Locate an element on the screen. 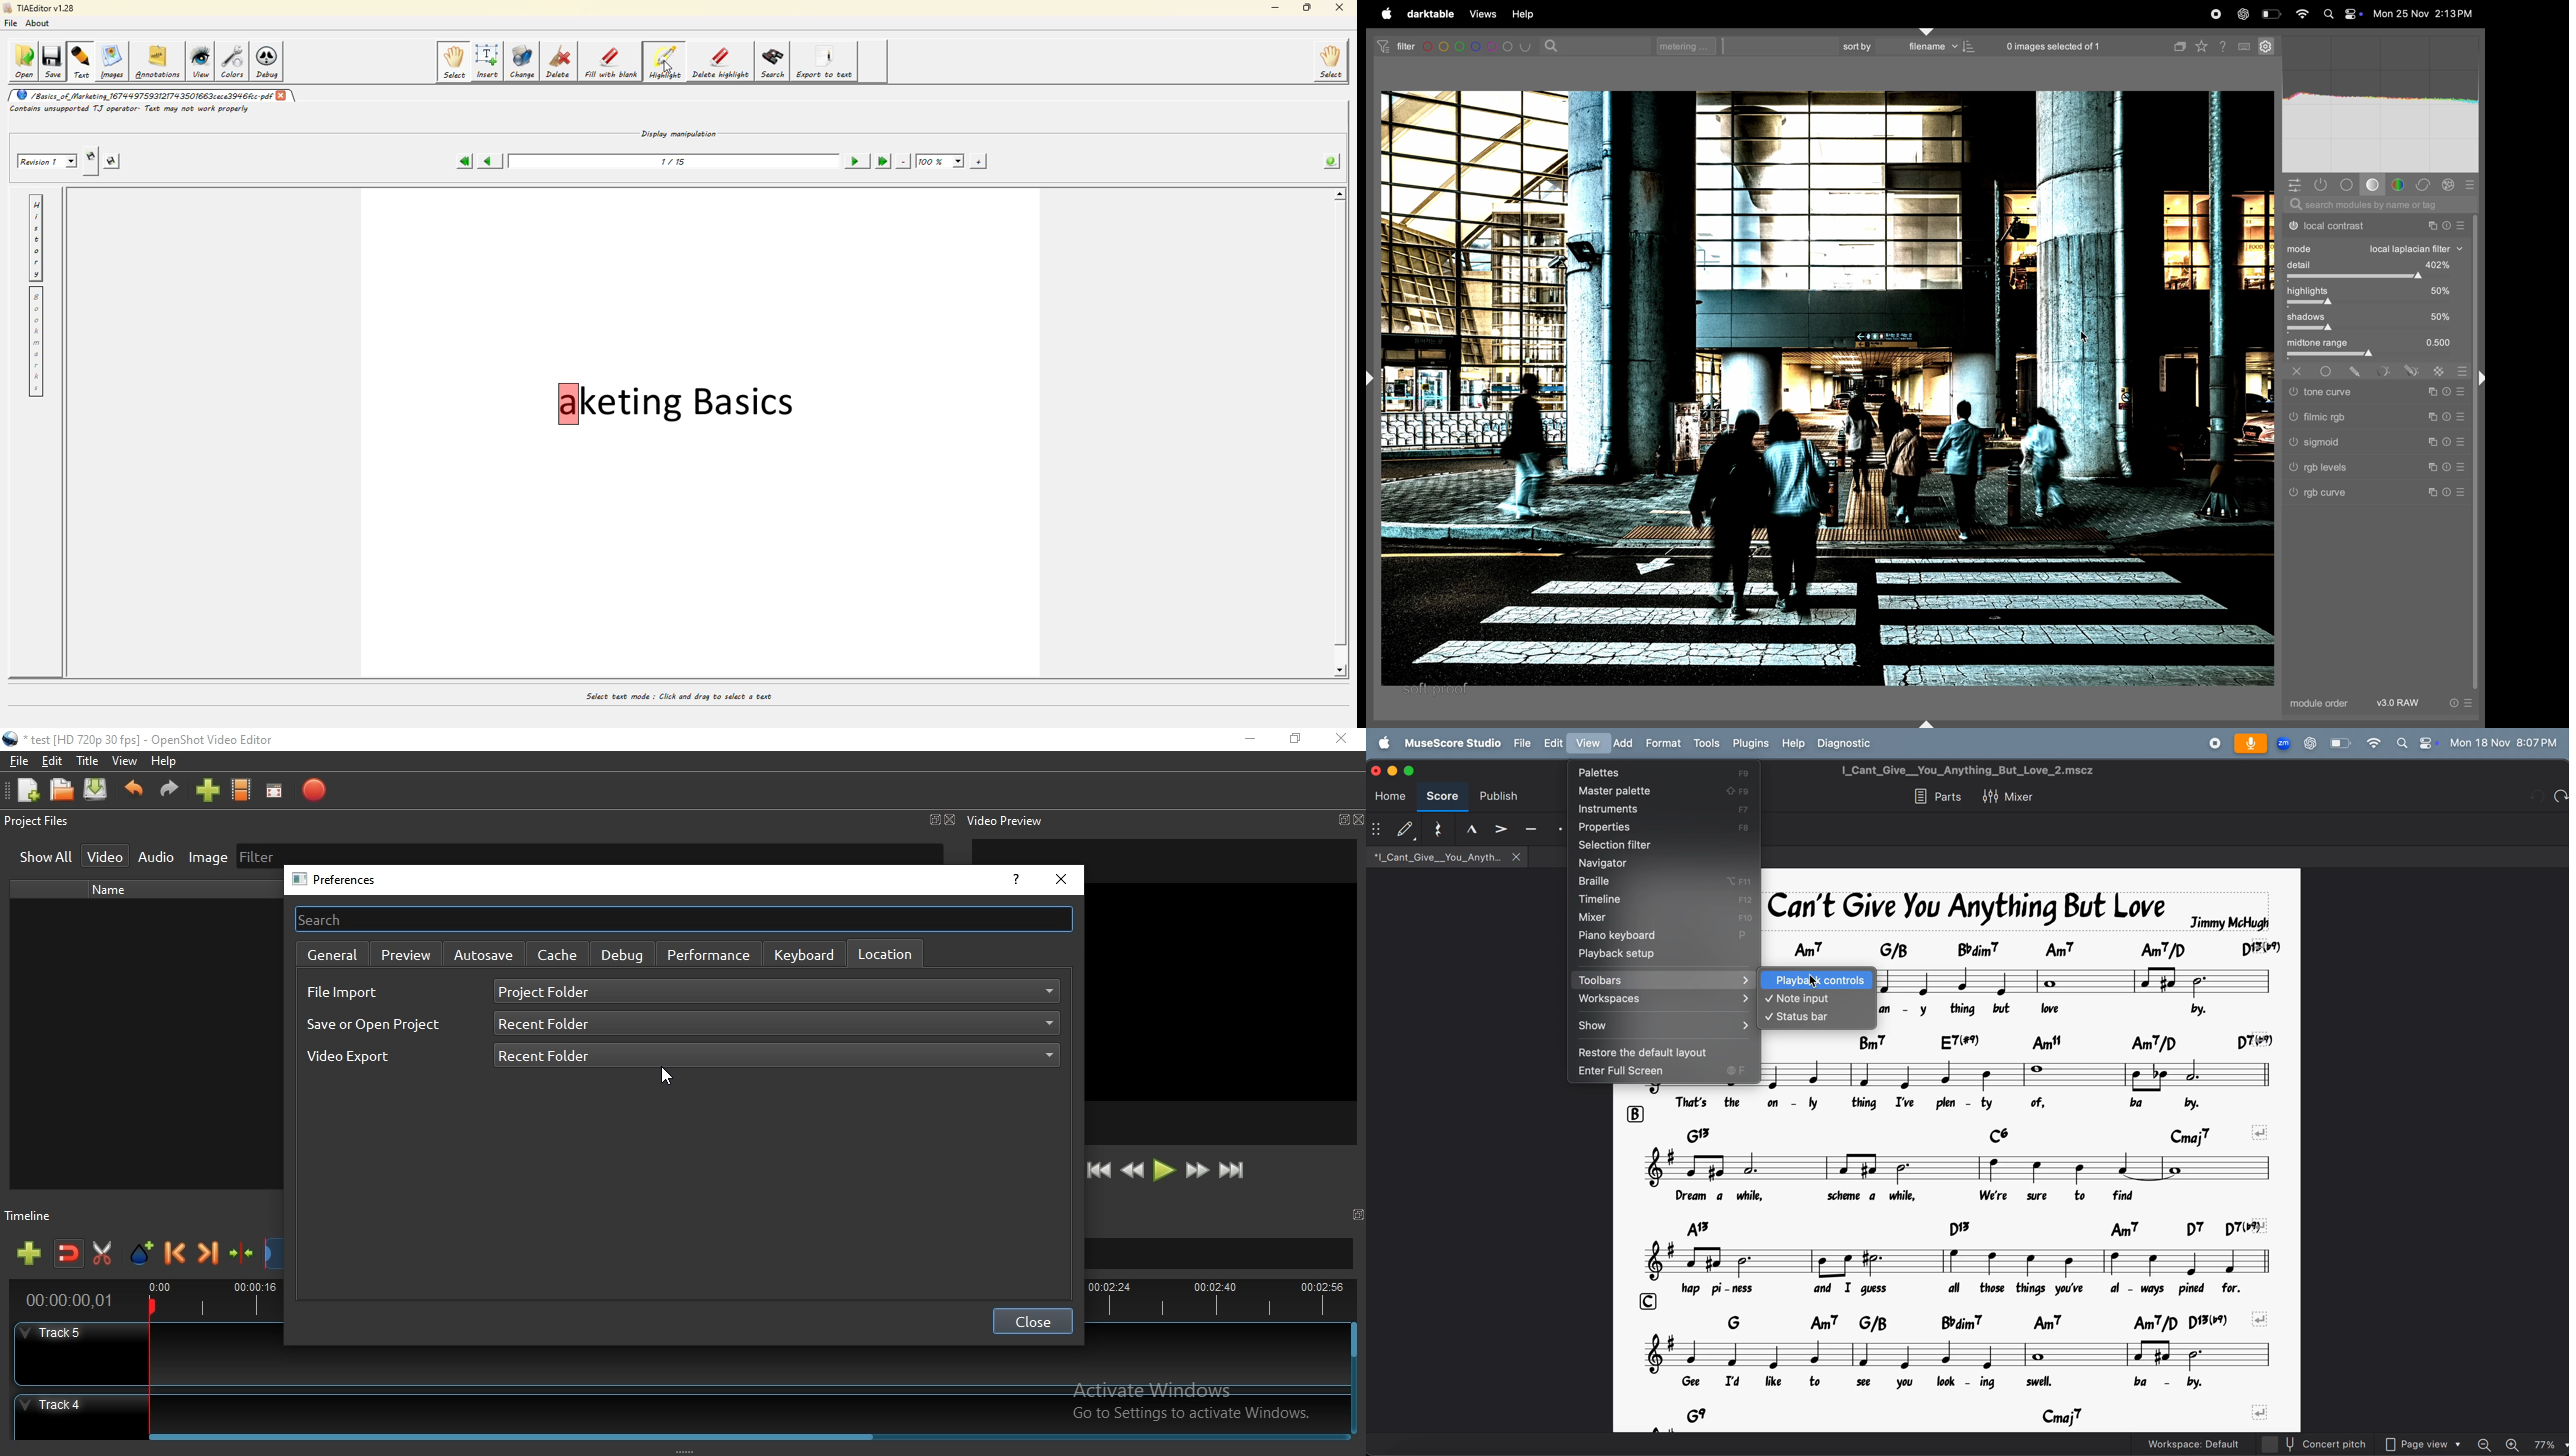  0 images selected of 1 is located at coordinates (2054, 43).